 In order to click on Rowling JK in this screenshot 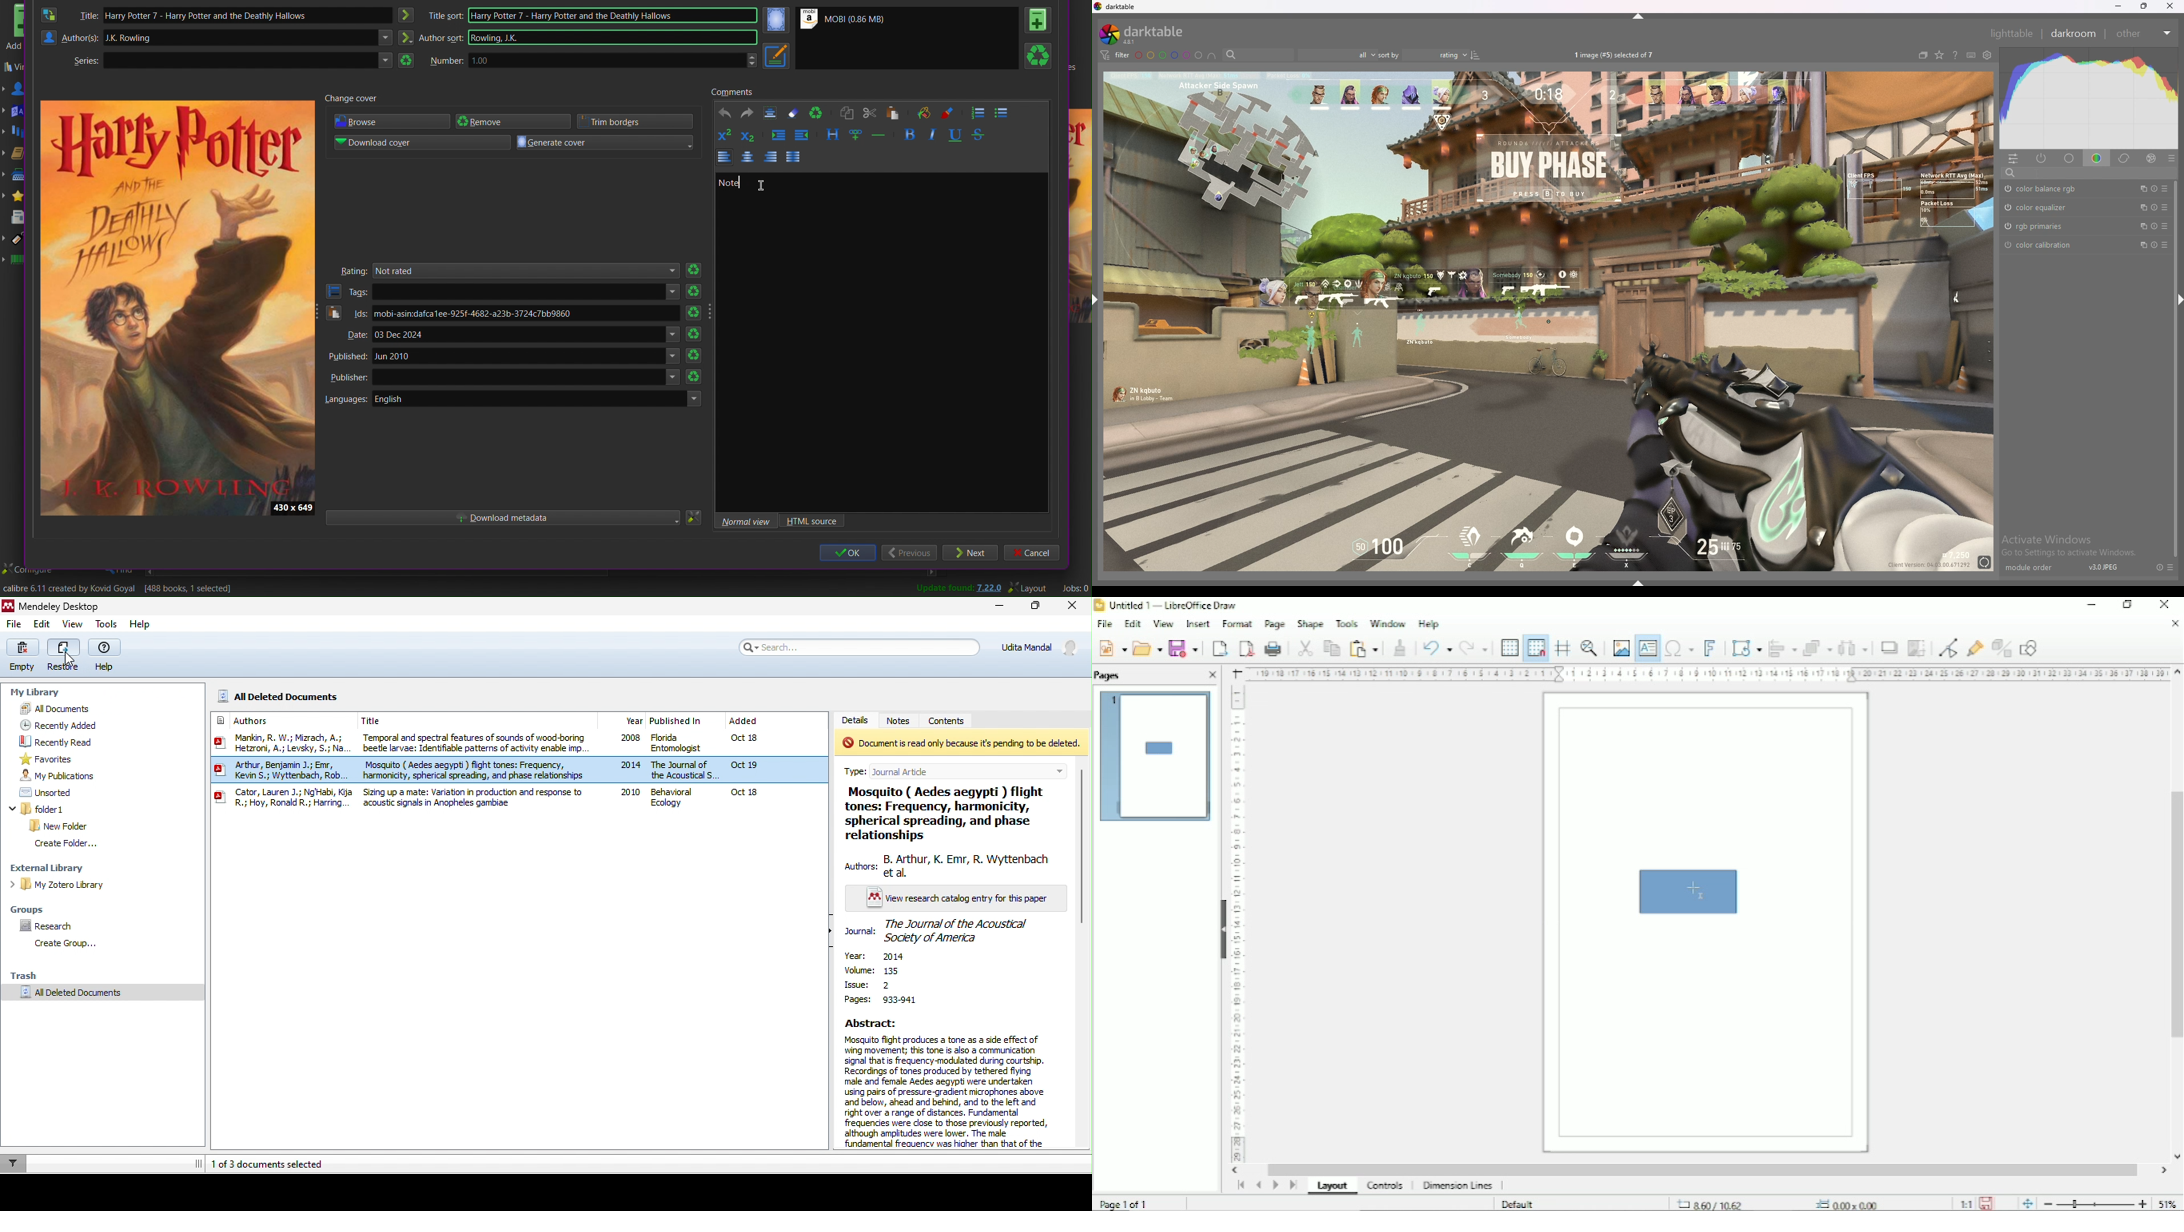, I will do `click(614, 36)`.